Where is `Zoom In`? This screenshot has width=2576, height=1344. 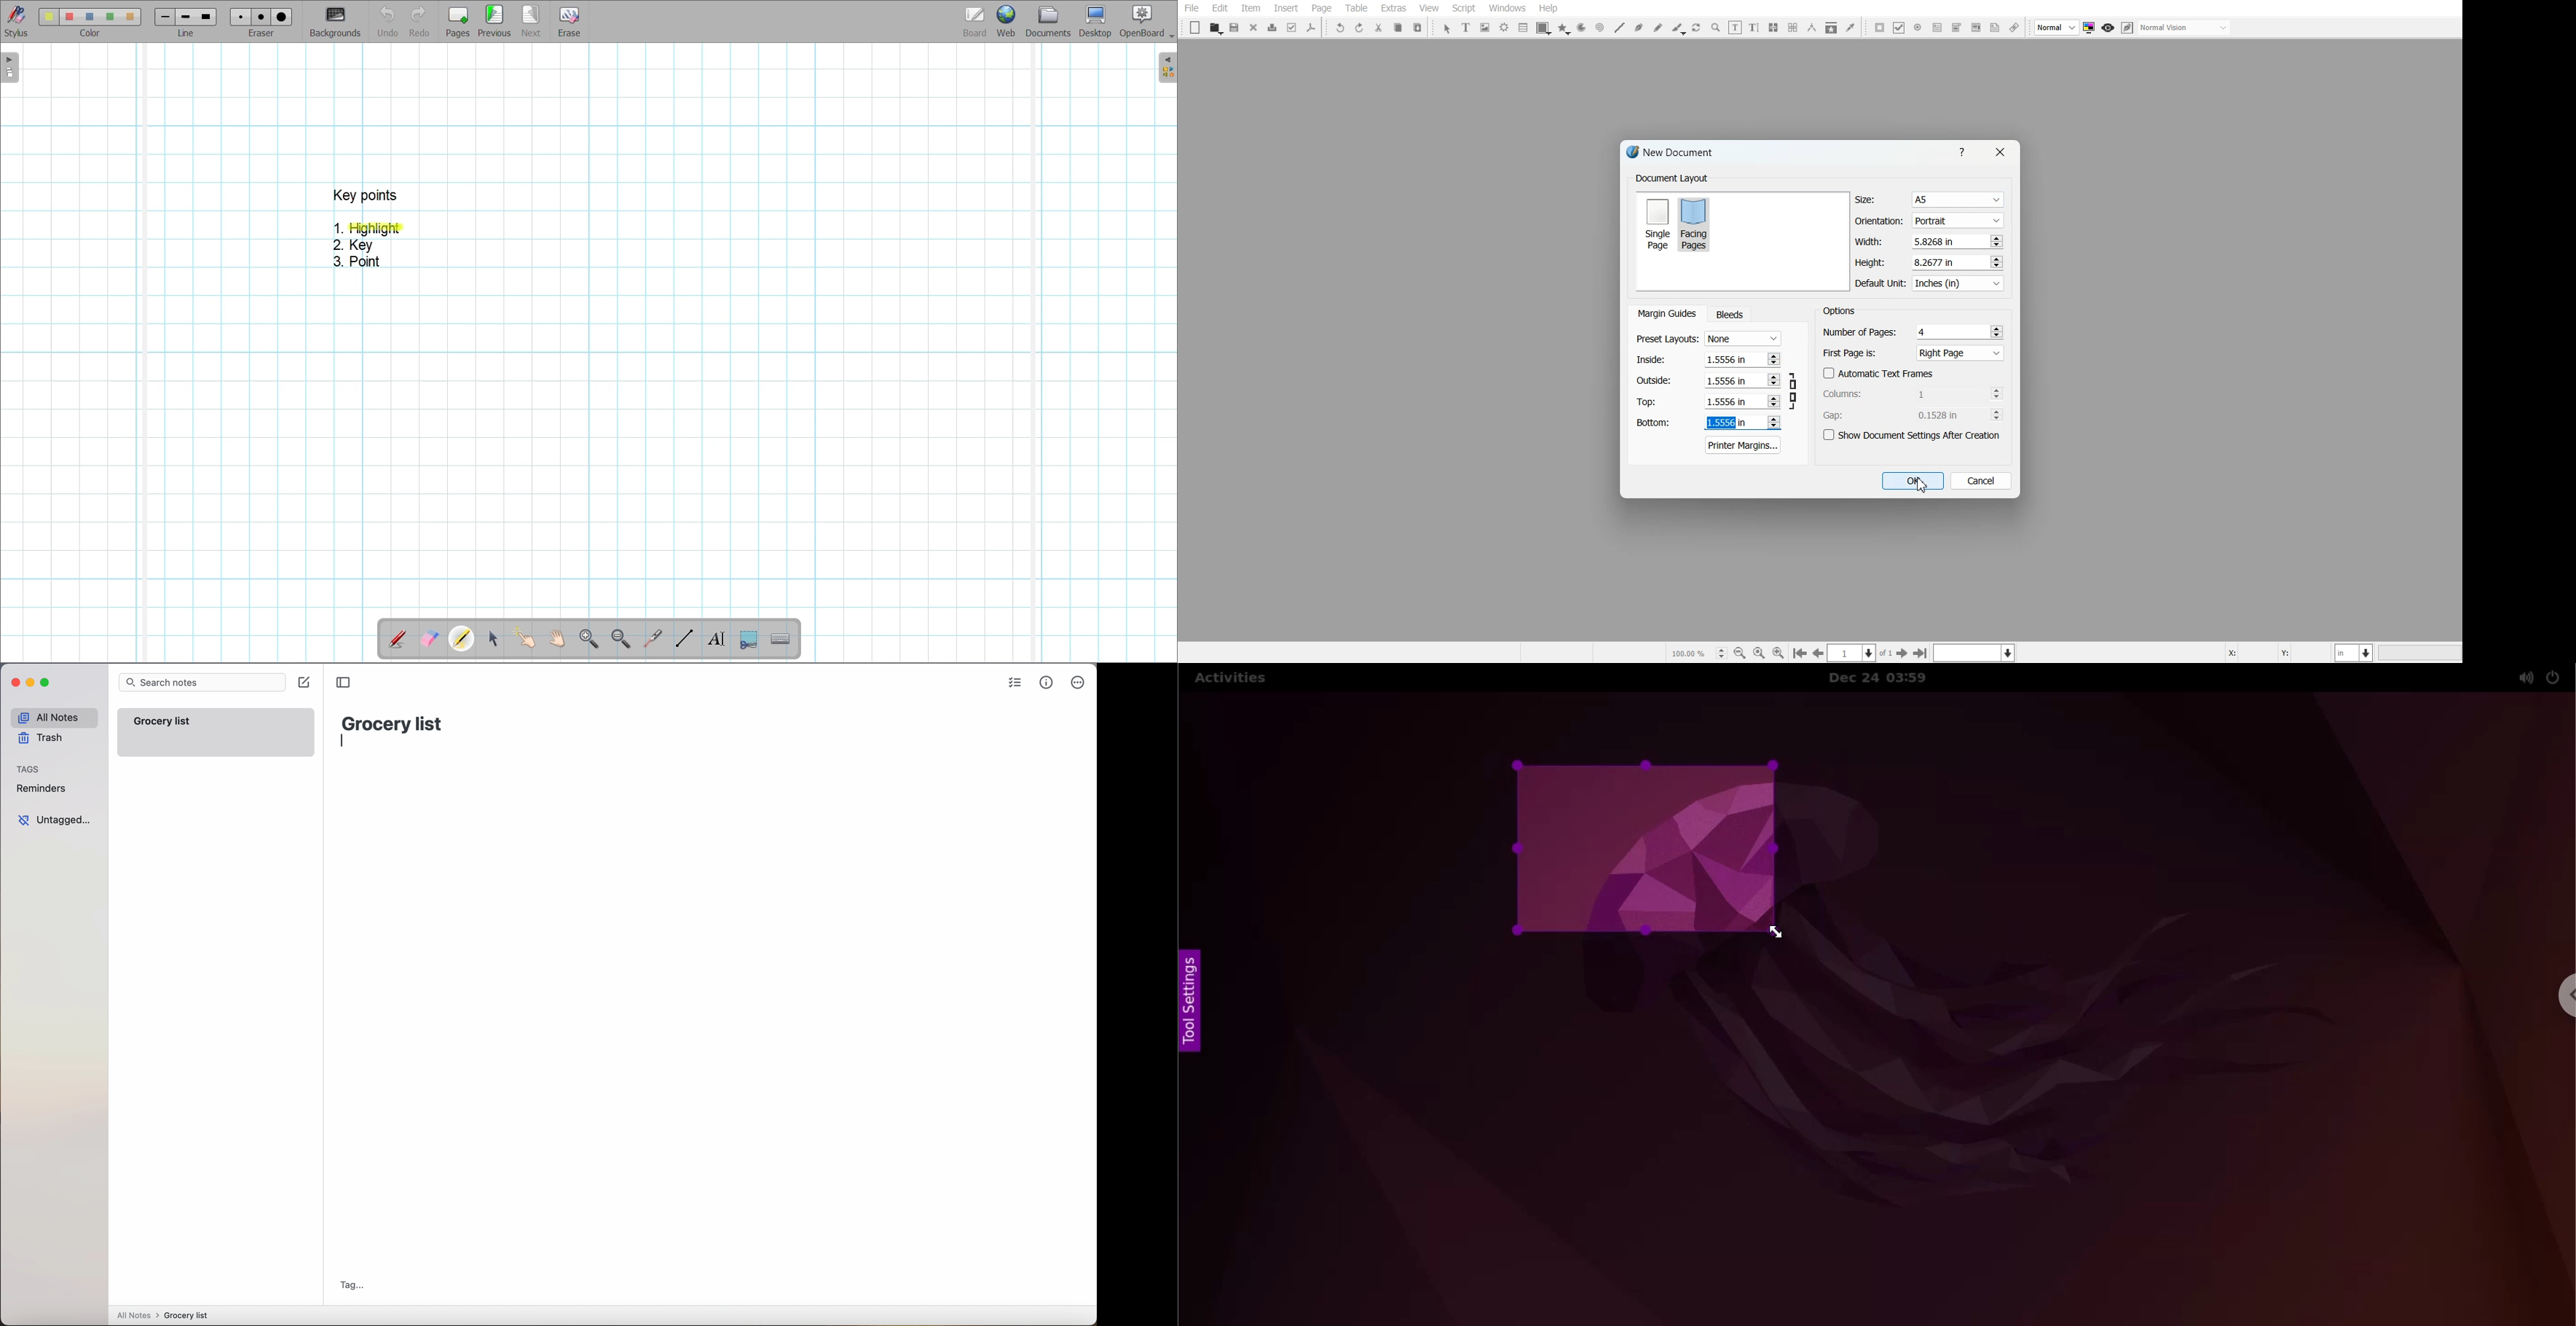
Zoom In is located at coordinates (1779, 652).